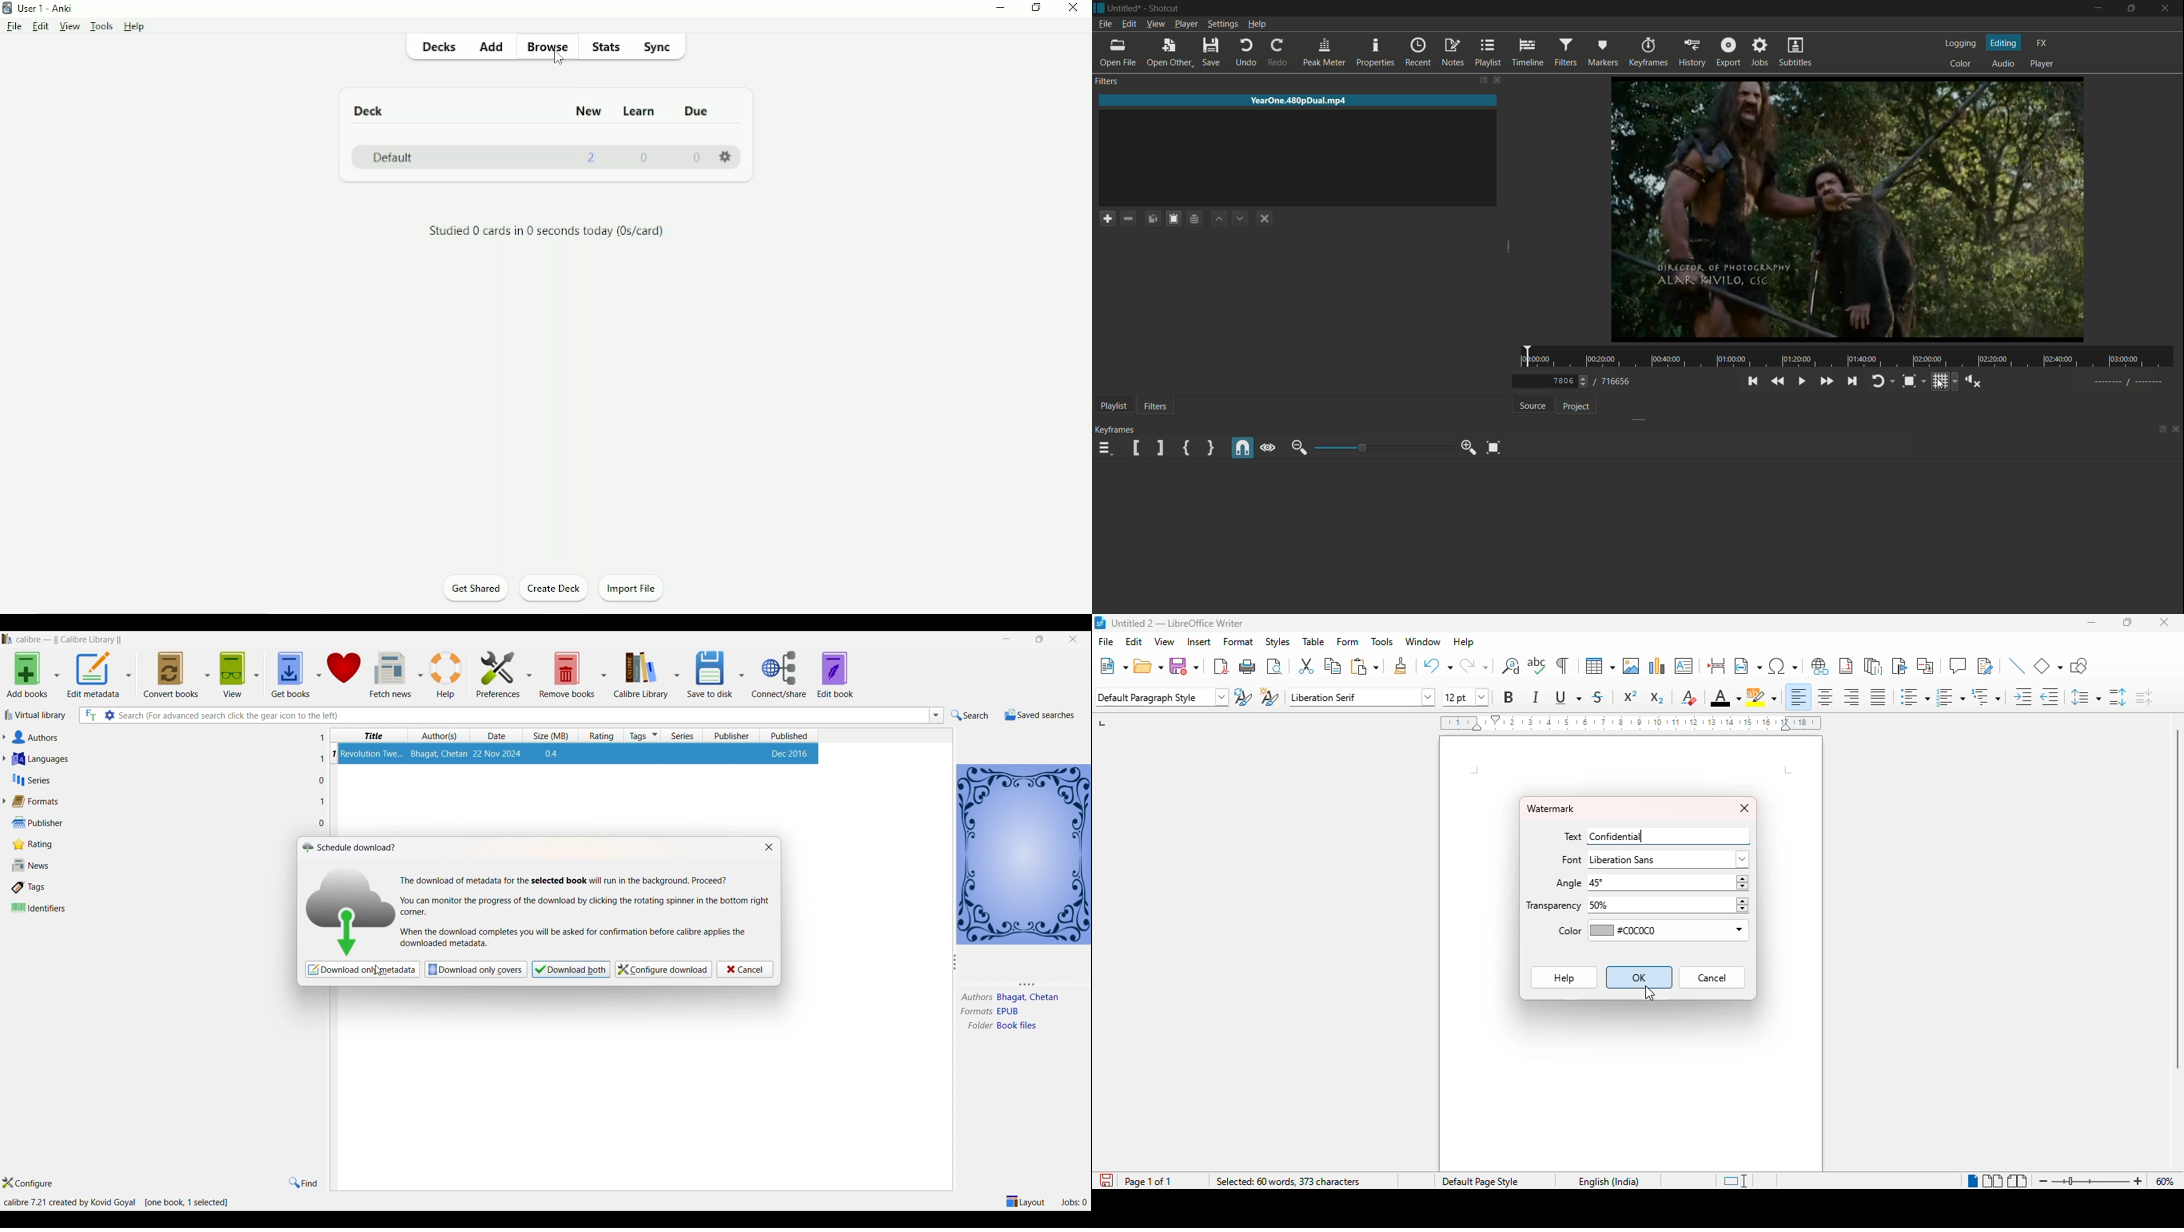  What do you see at coordinates (39, 800) in the screenshot?
I see `formats` at bounding box center [39, 800].